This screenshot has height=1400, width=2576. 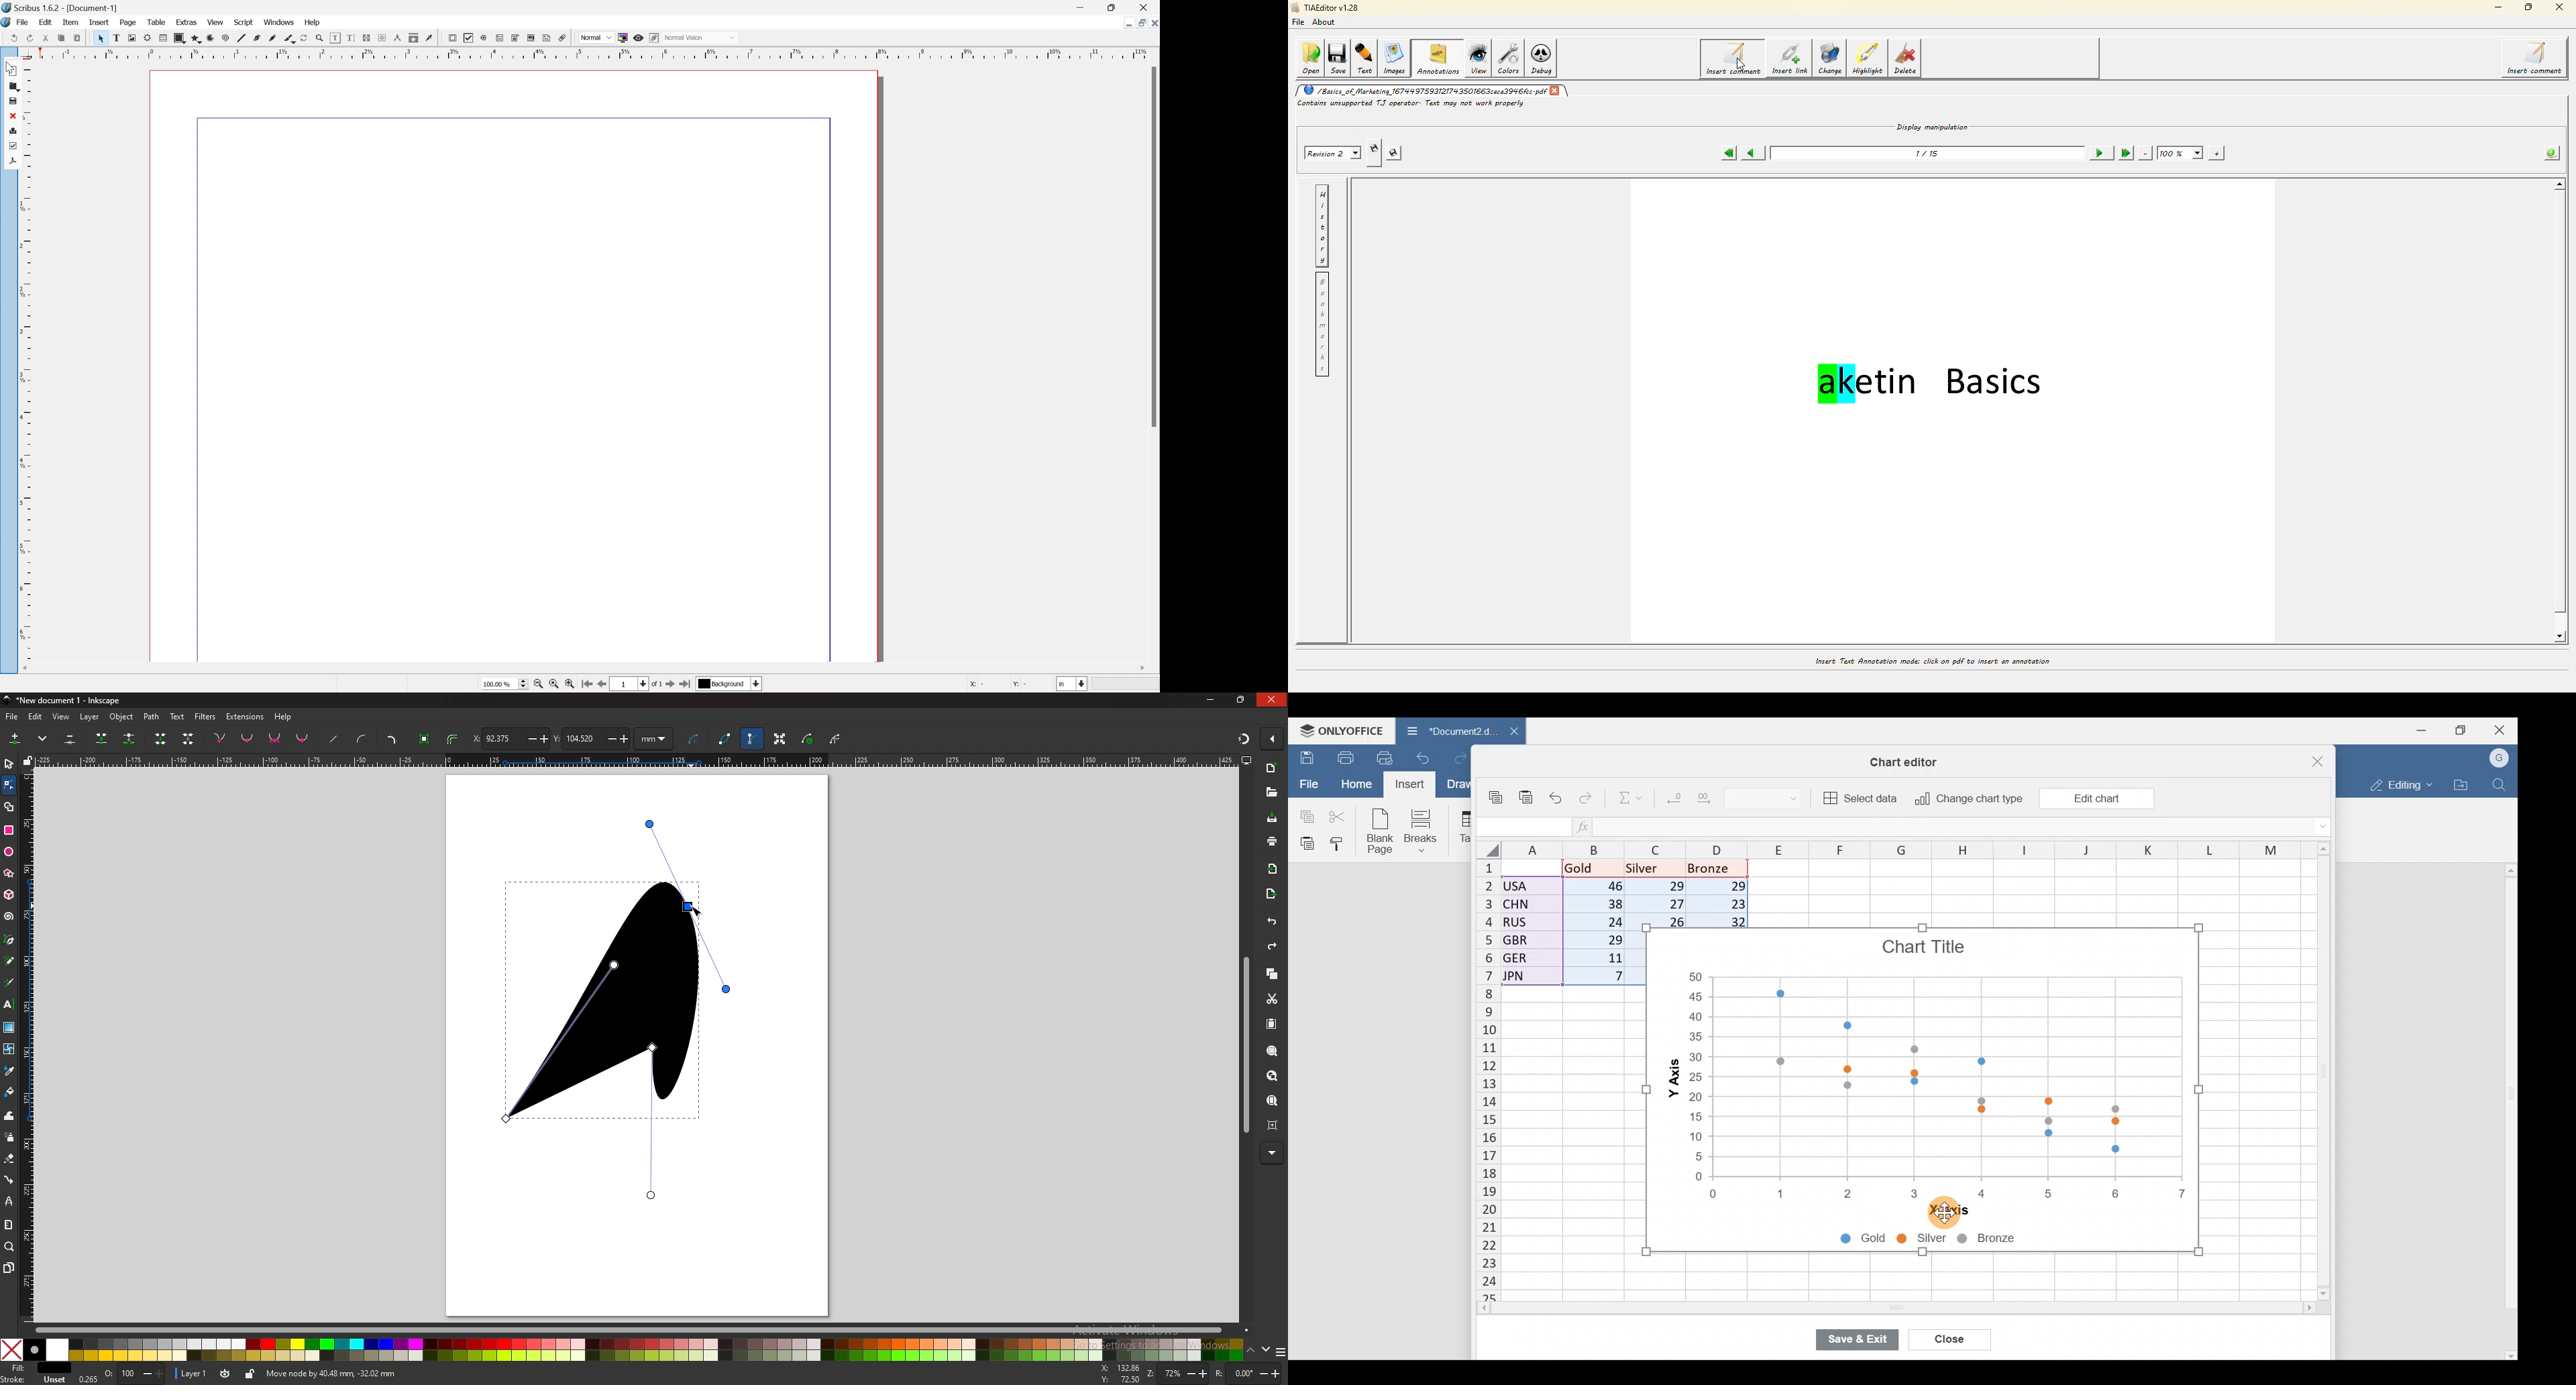 I want to click on history, so click(x=1322, y=225).